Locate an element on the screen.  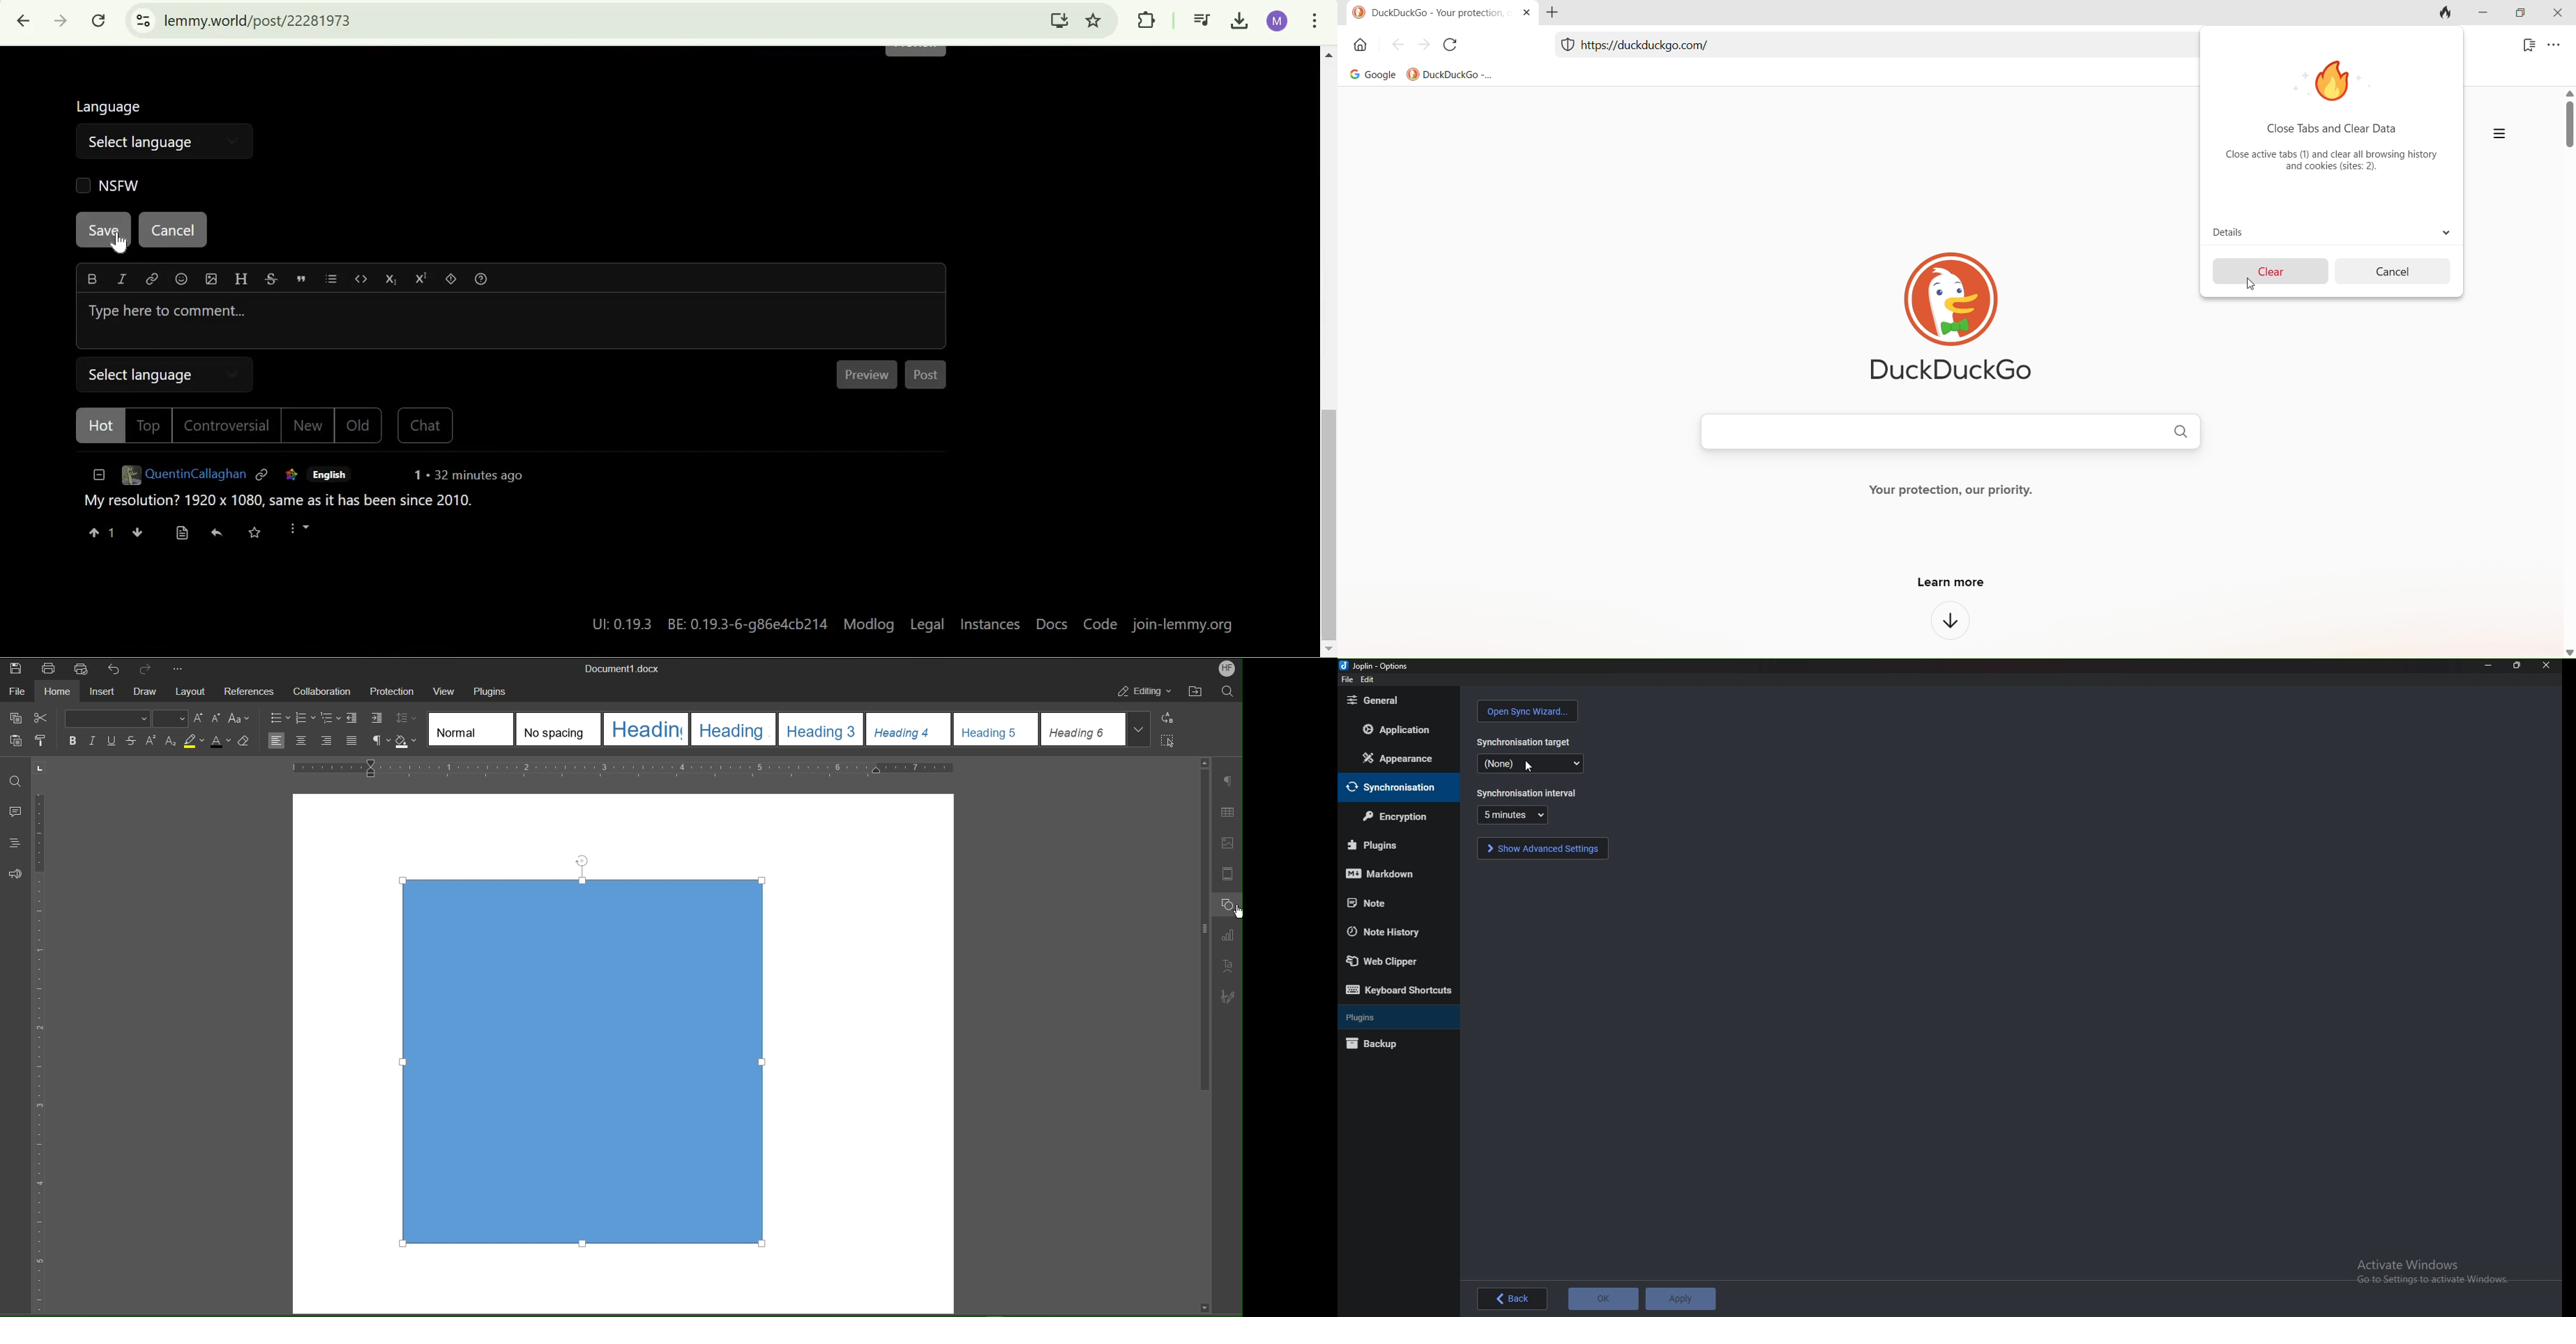
save is located at coordinates (262, 534).